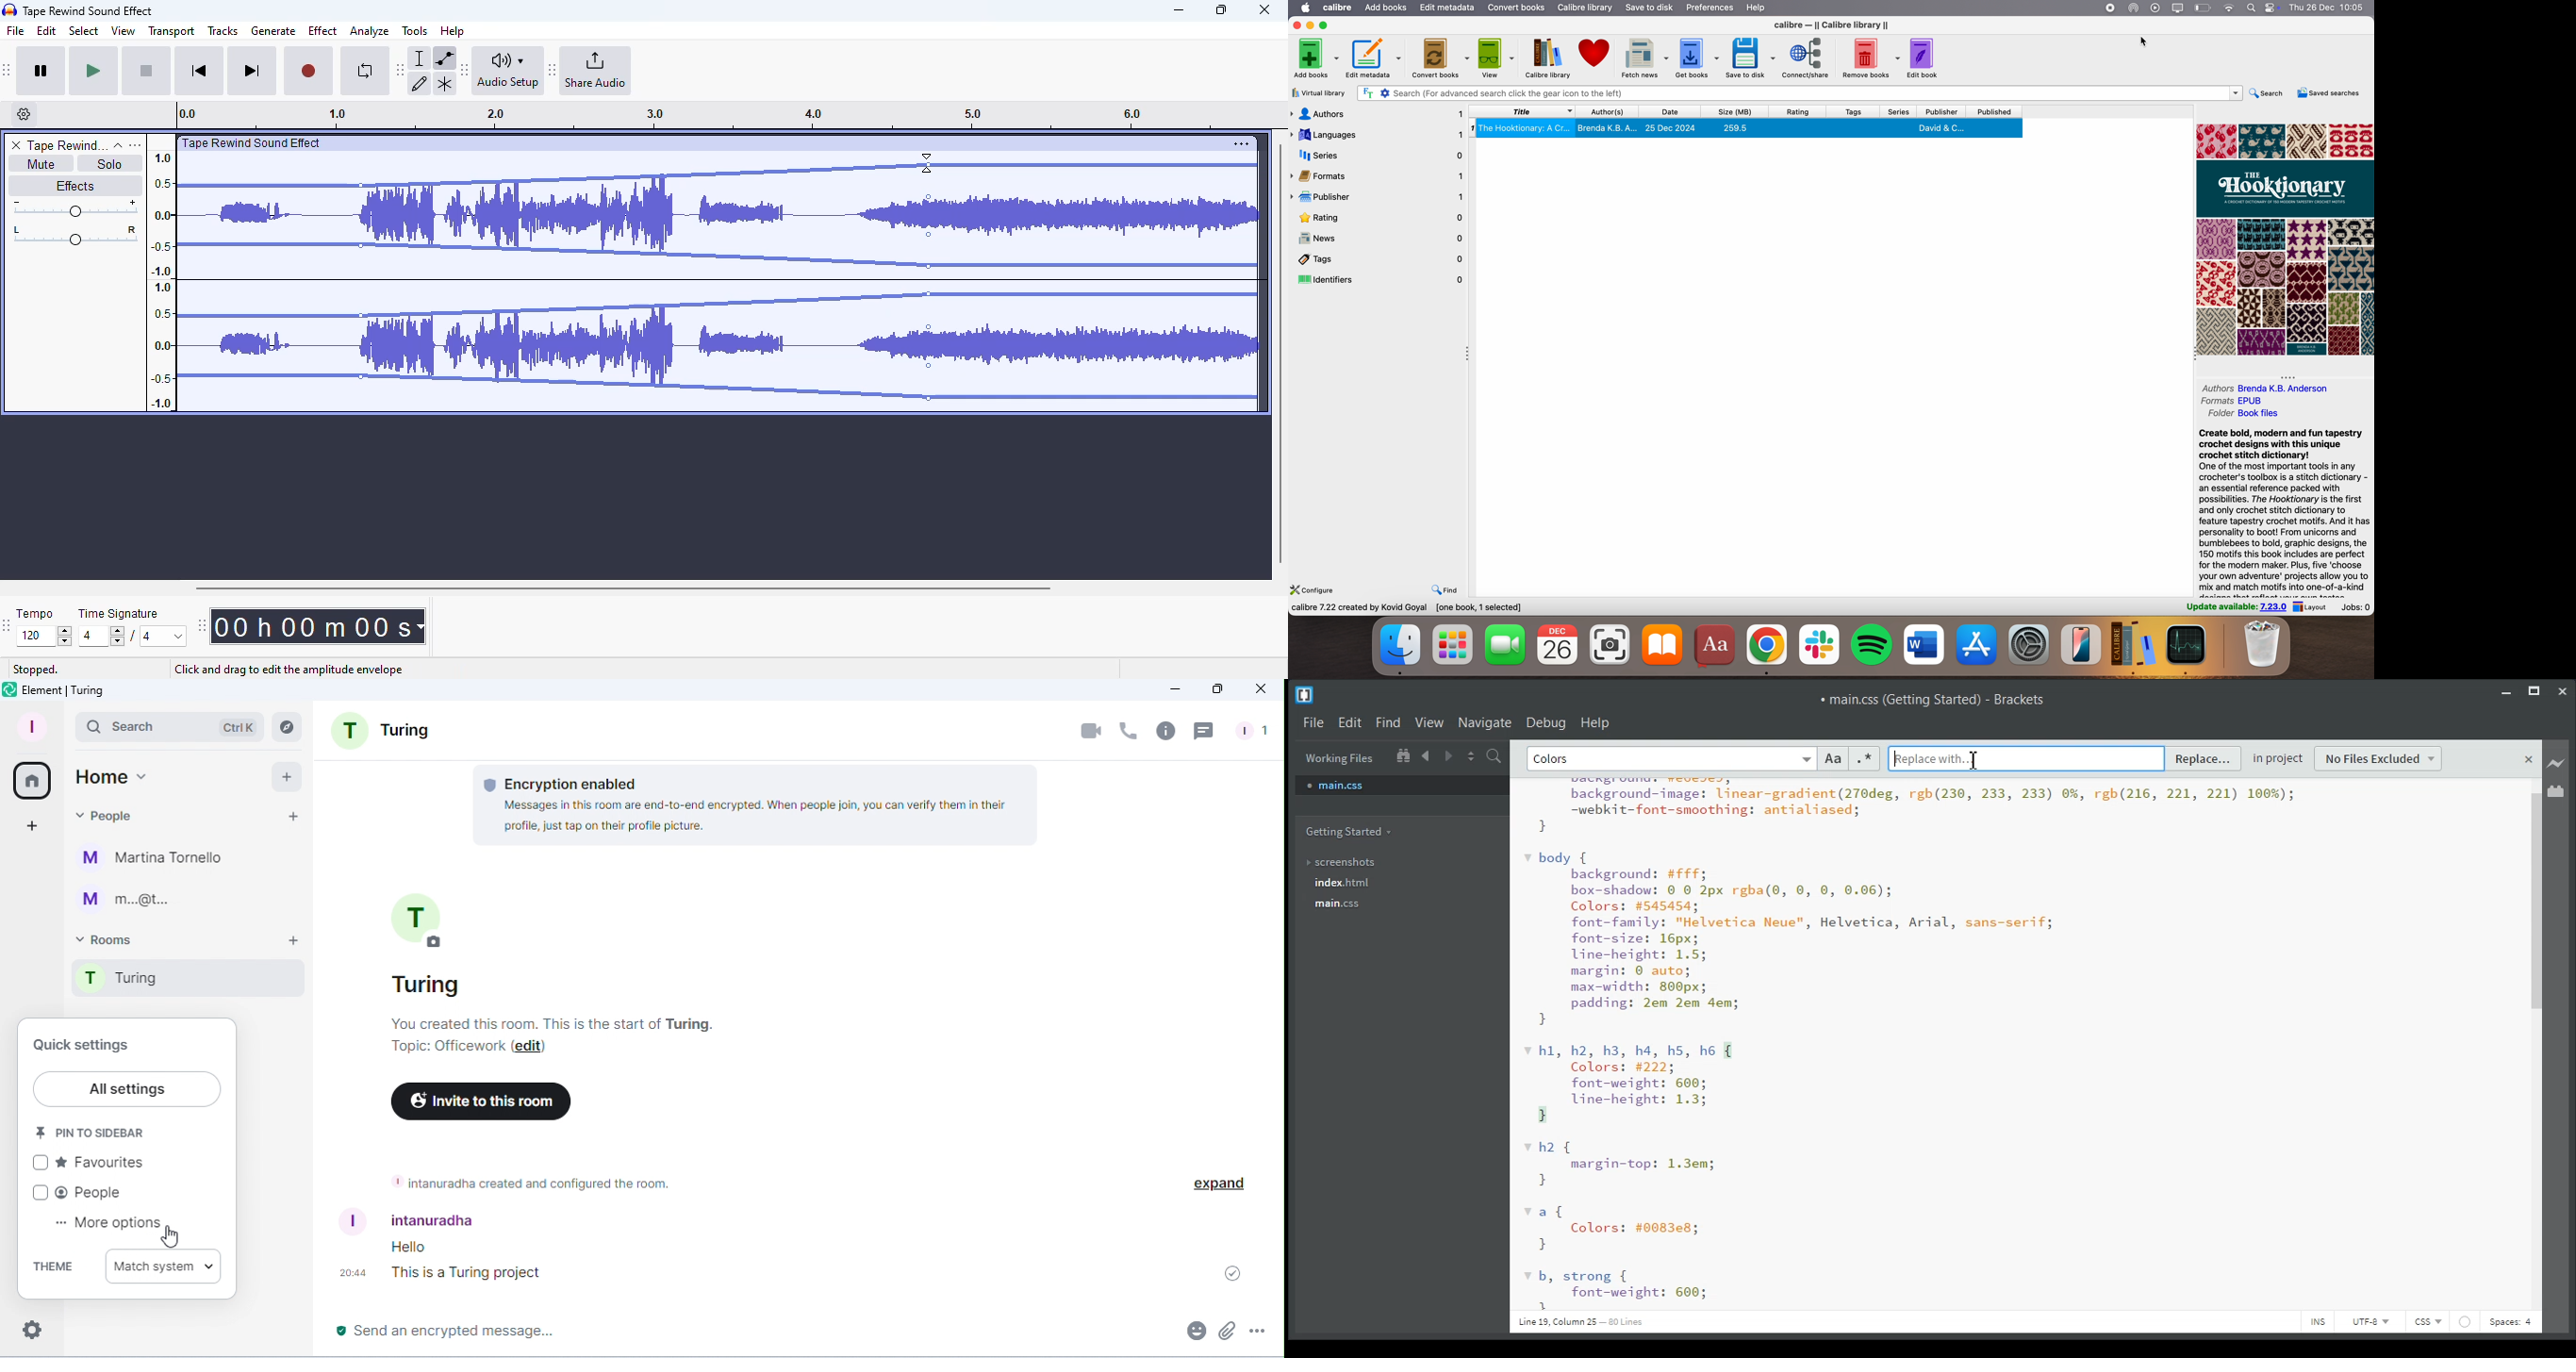  What do you see at coordinates (111, 780) in the screenshot?
I see `Home` at bounding box center [111, 780].